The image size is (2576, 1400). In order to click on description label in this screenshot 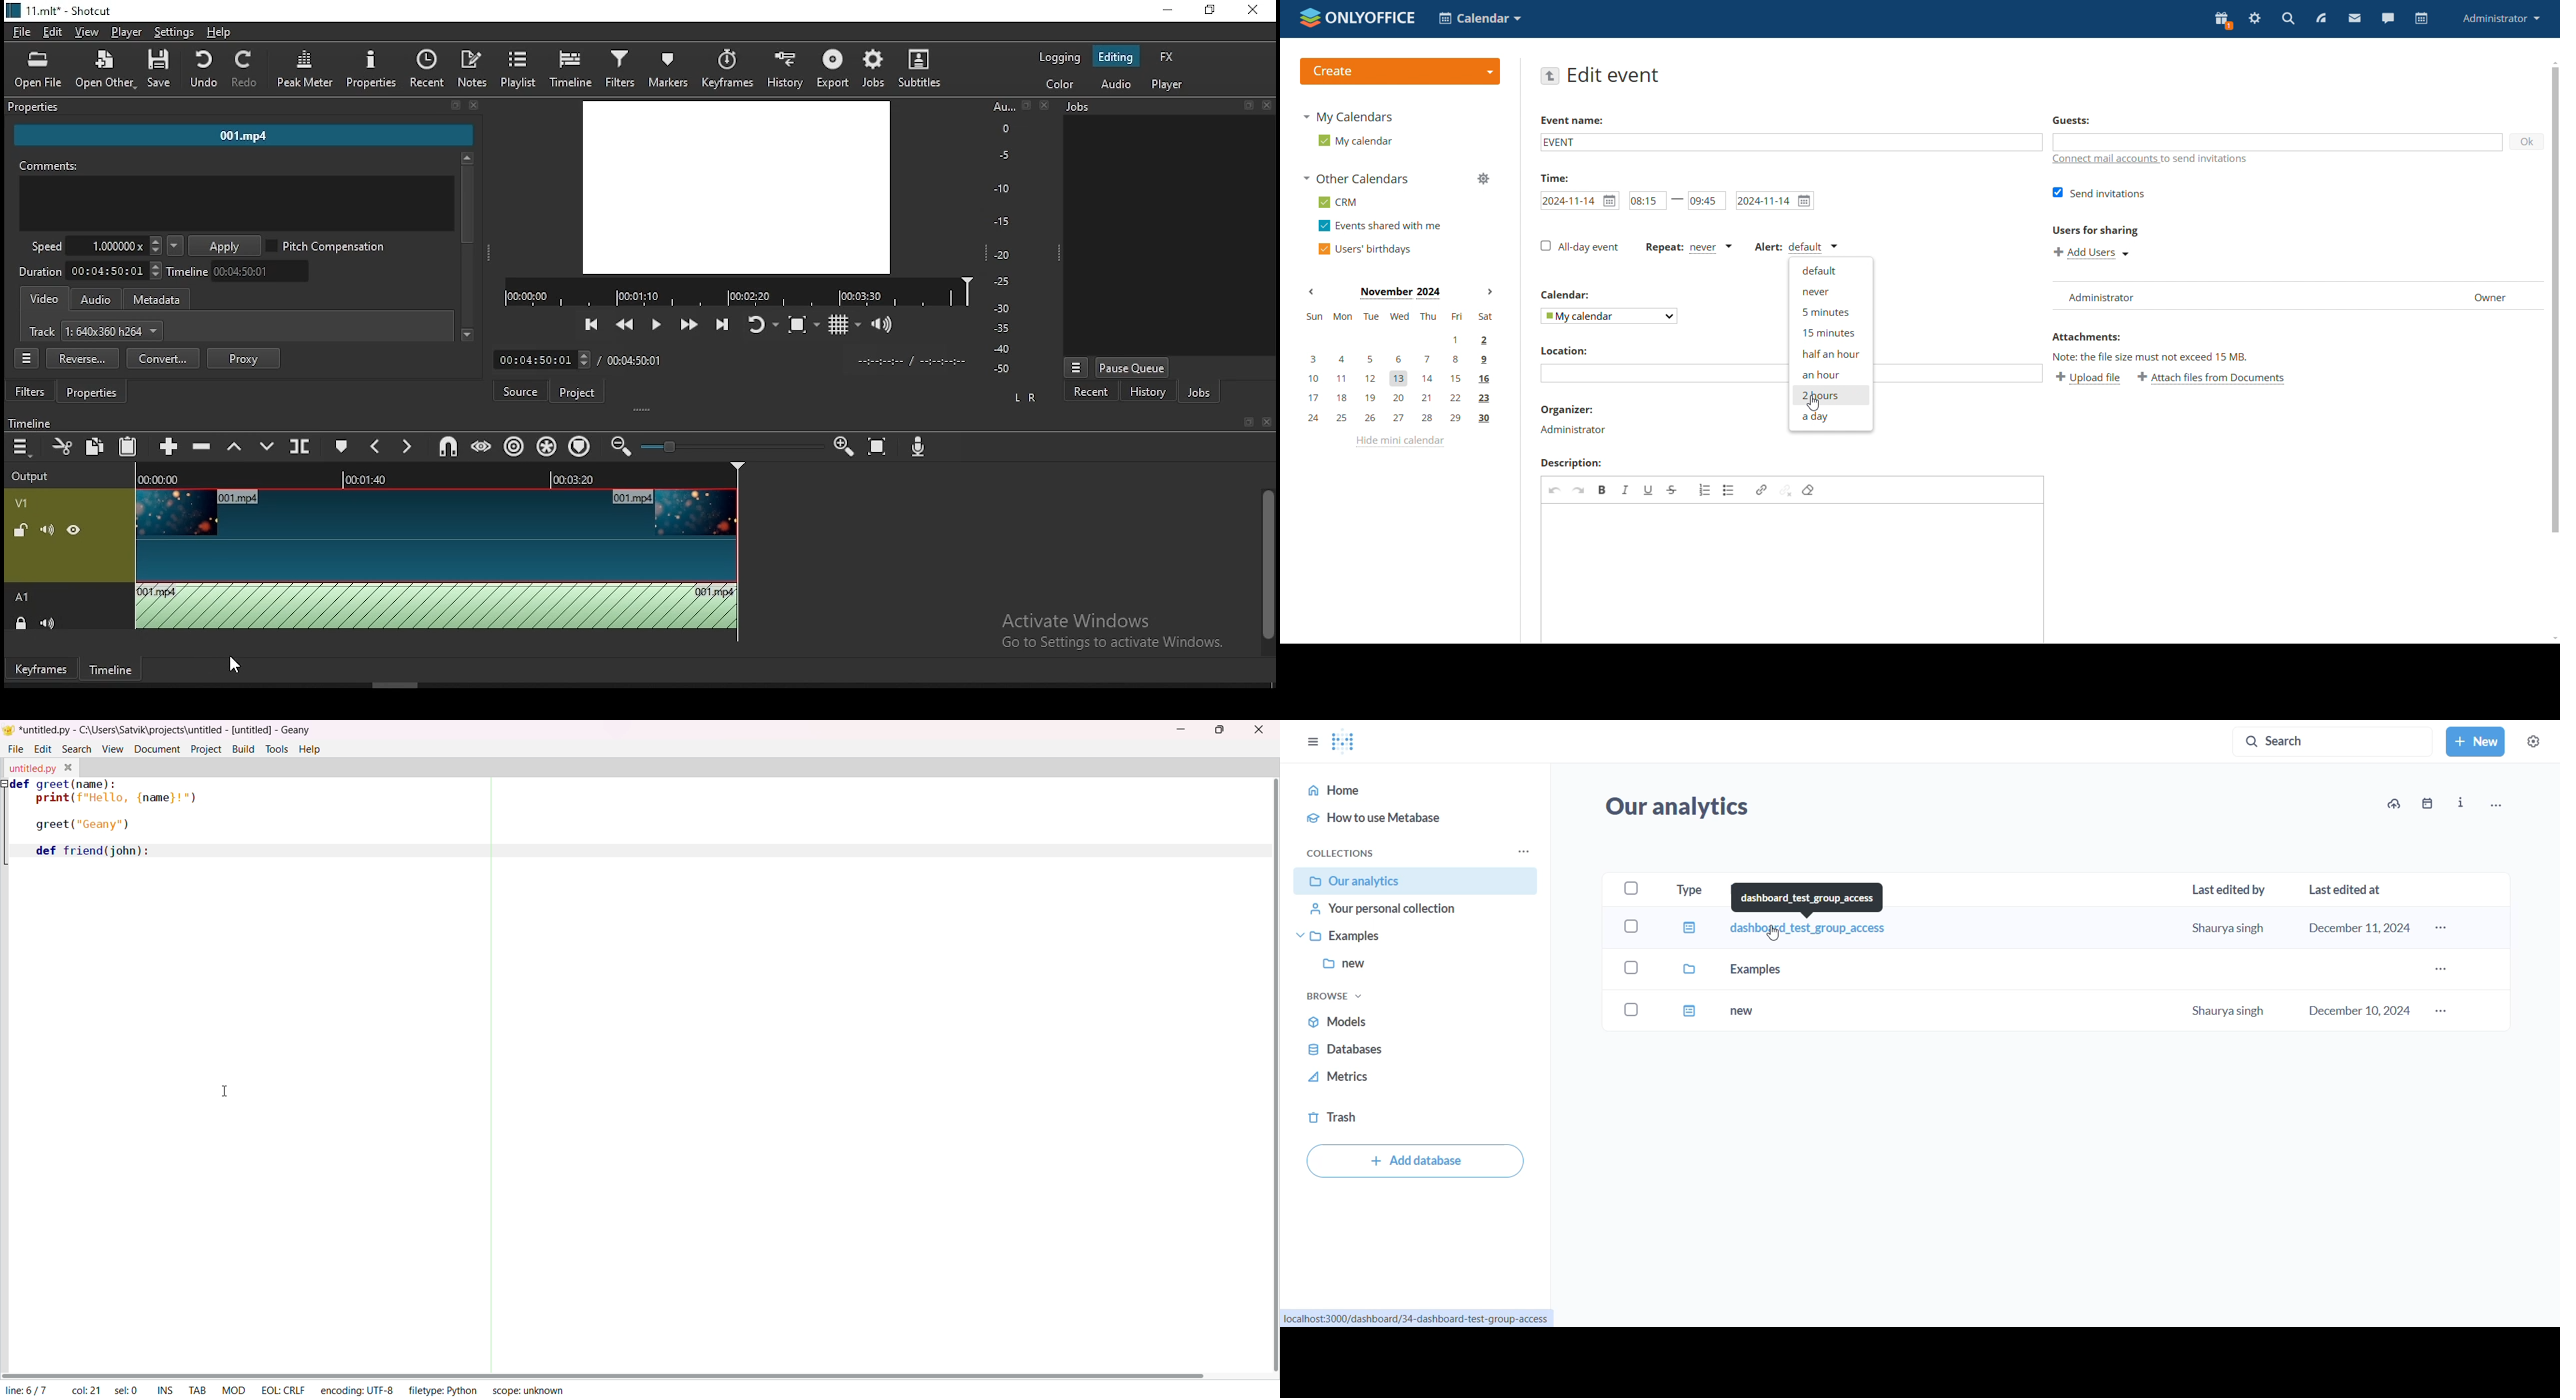, I will do `click(1574, 462)`.